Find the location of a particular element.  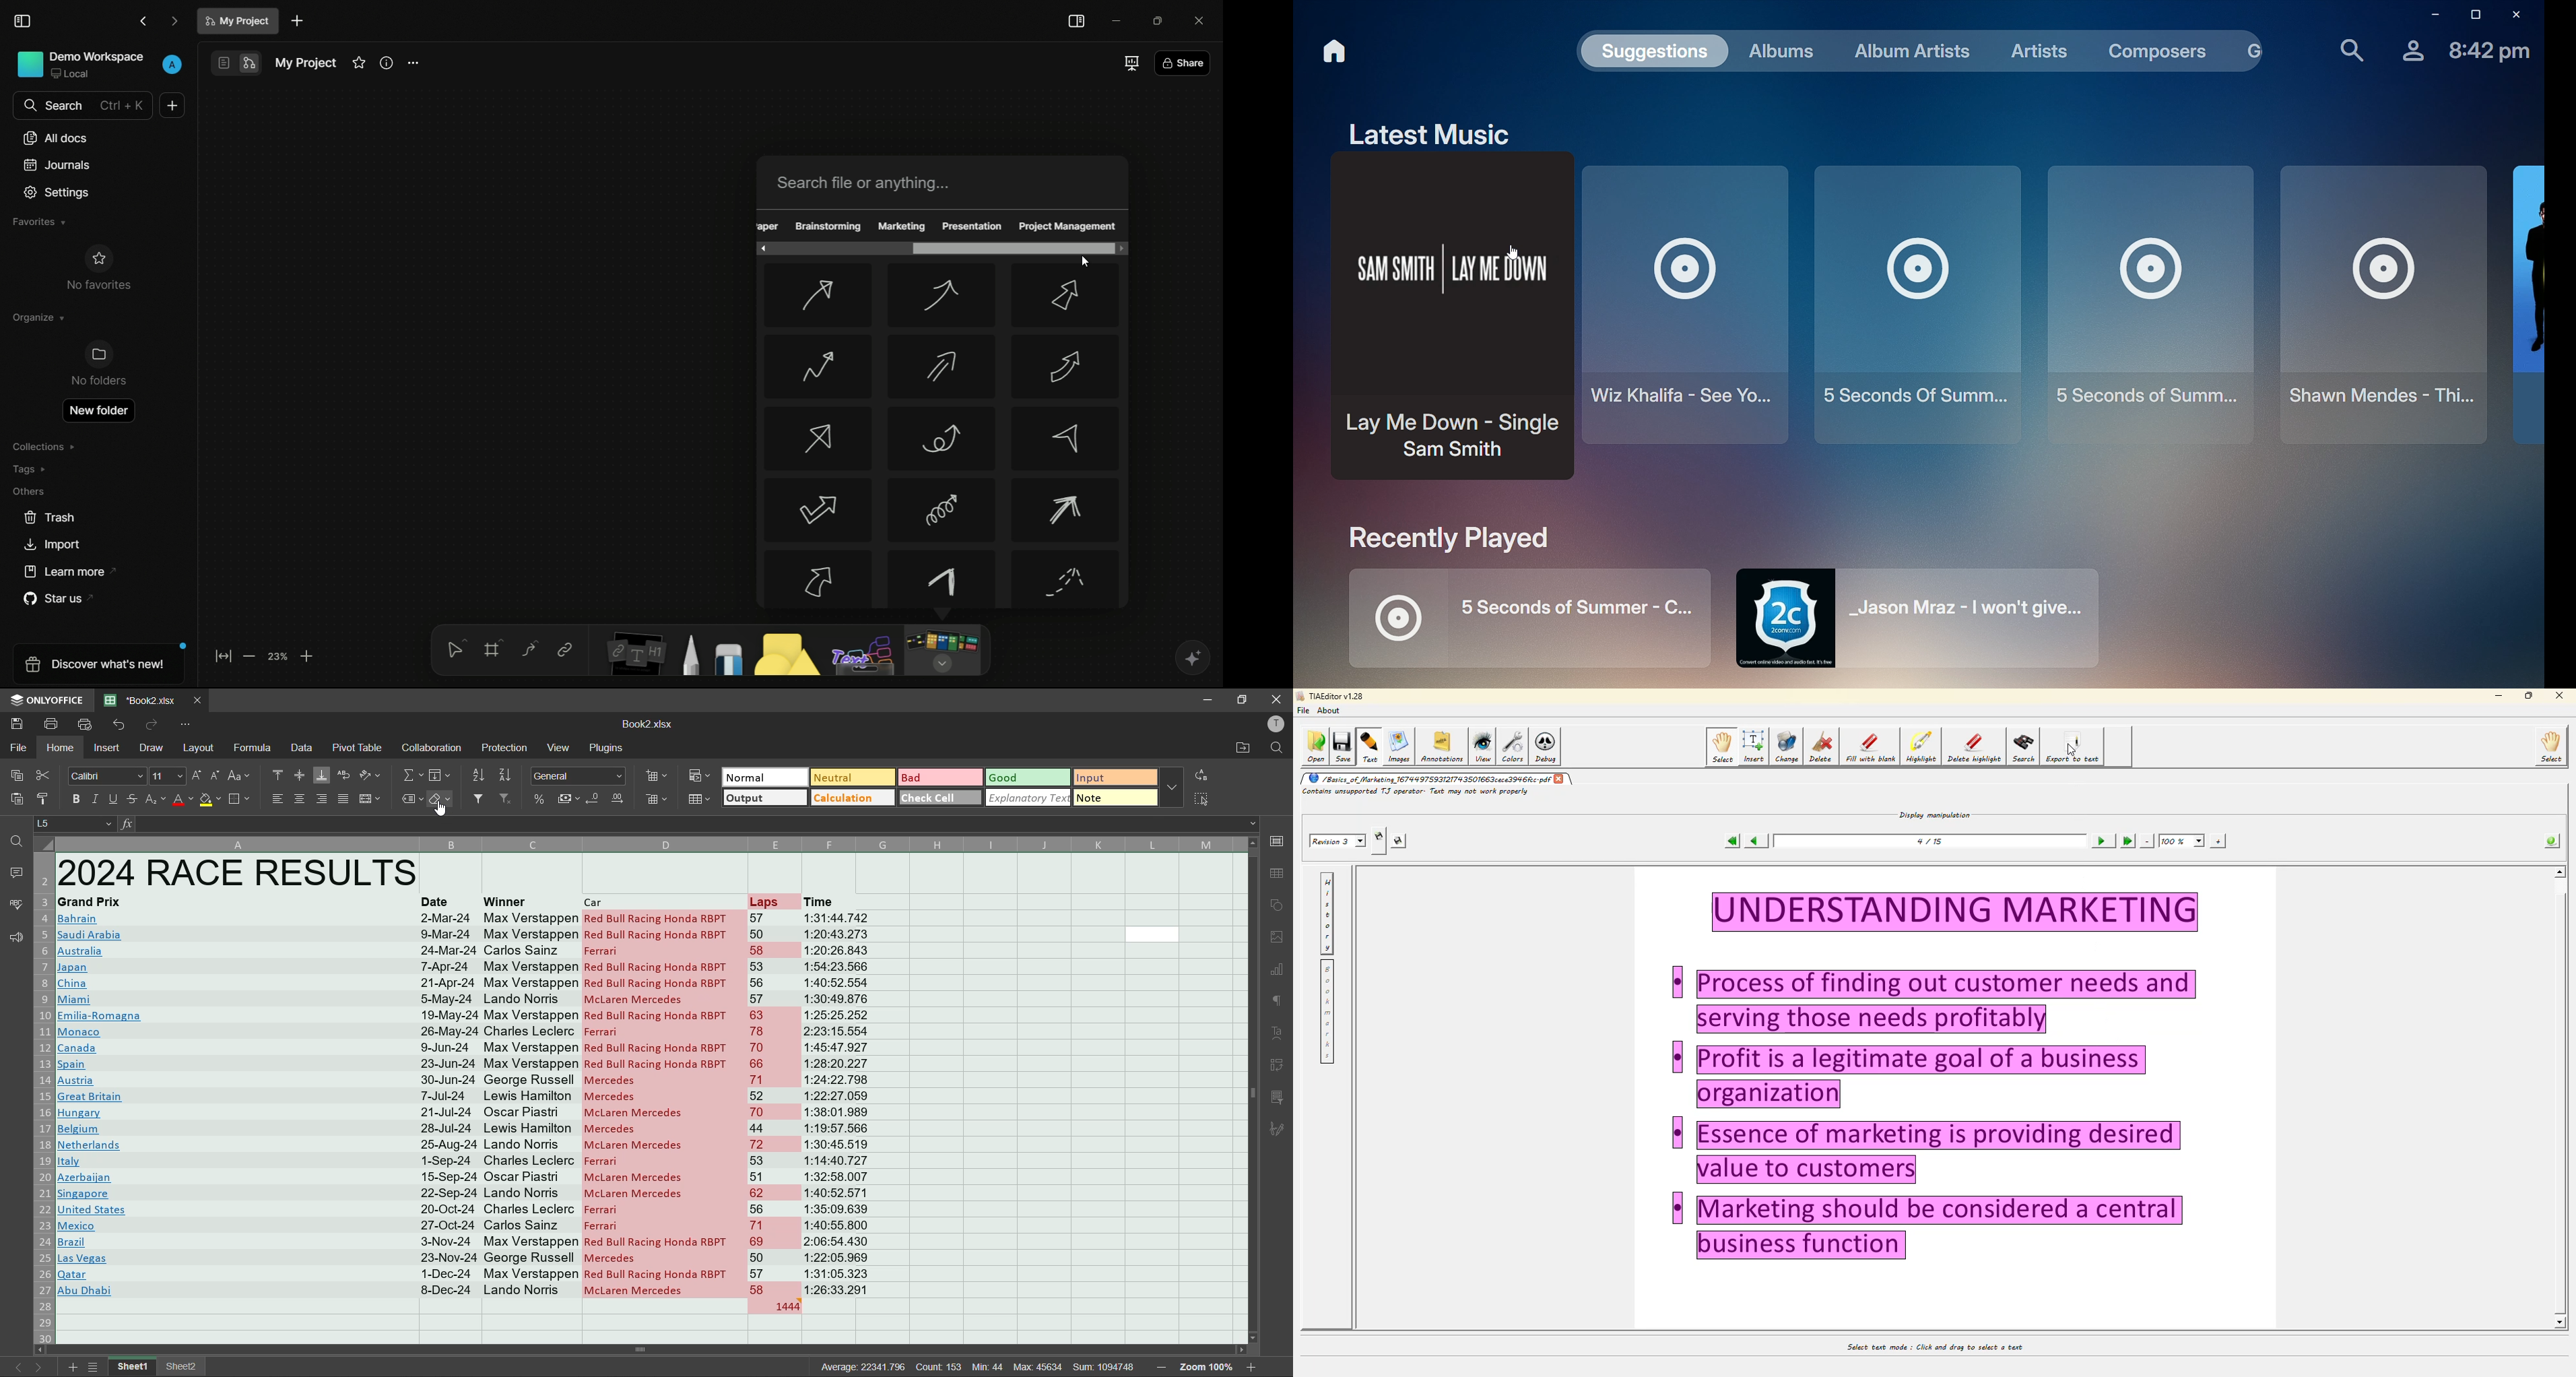

zoom factor is located at coordinates (278, 655).